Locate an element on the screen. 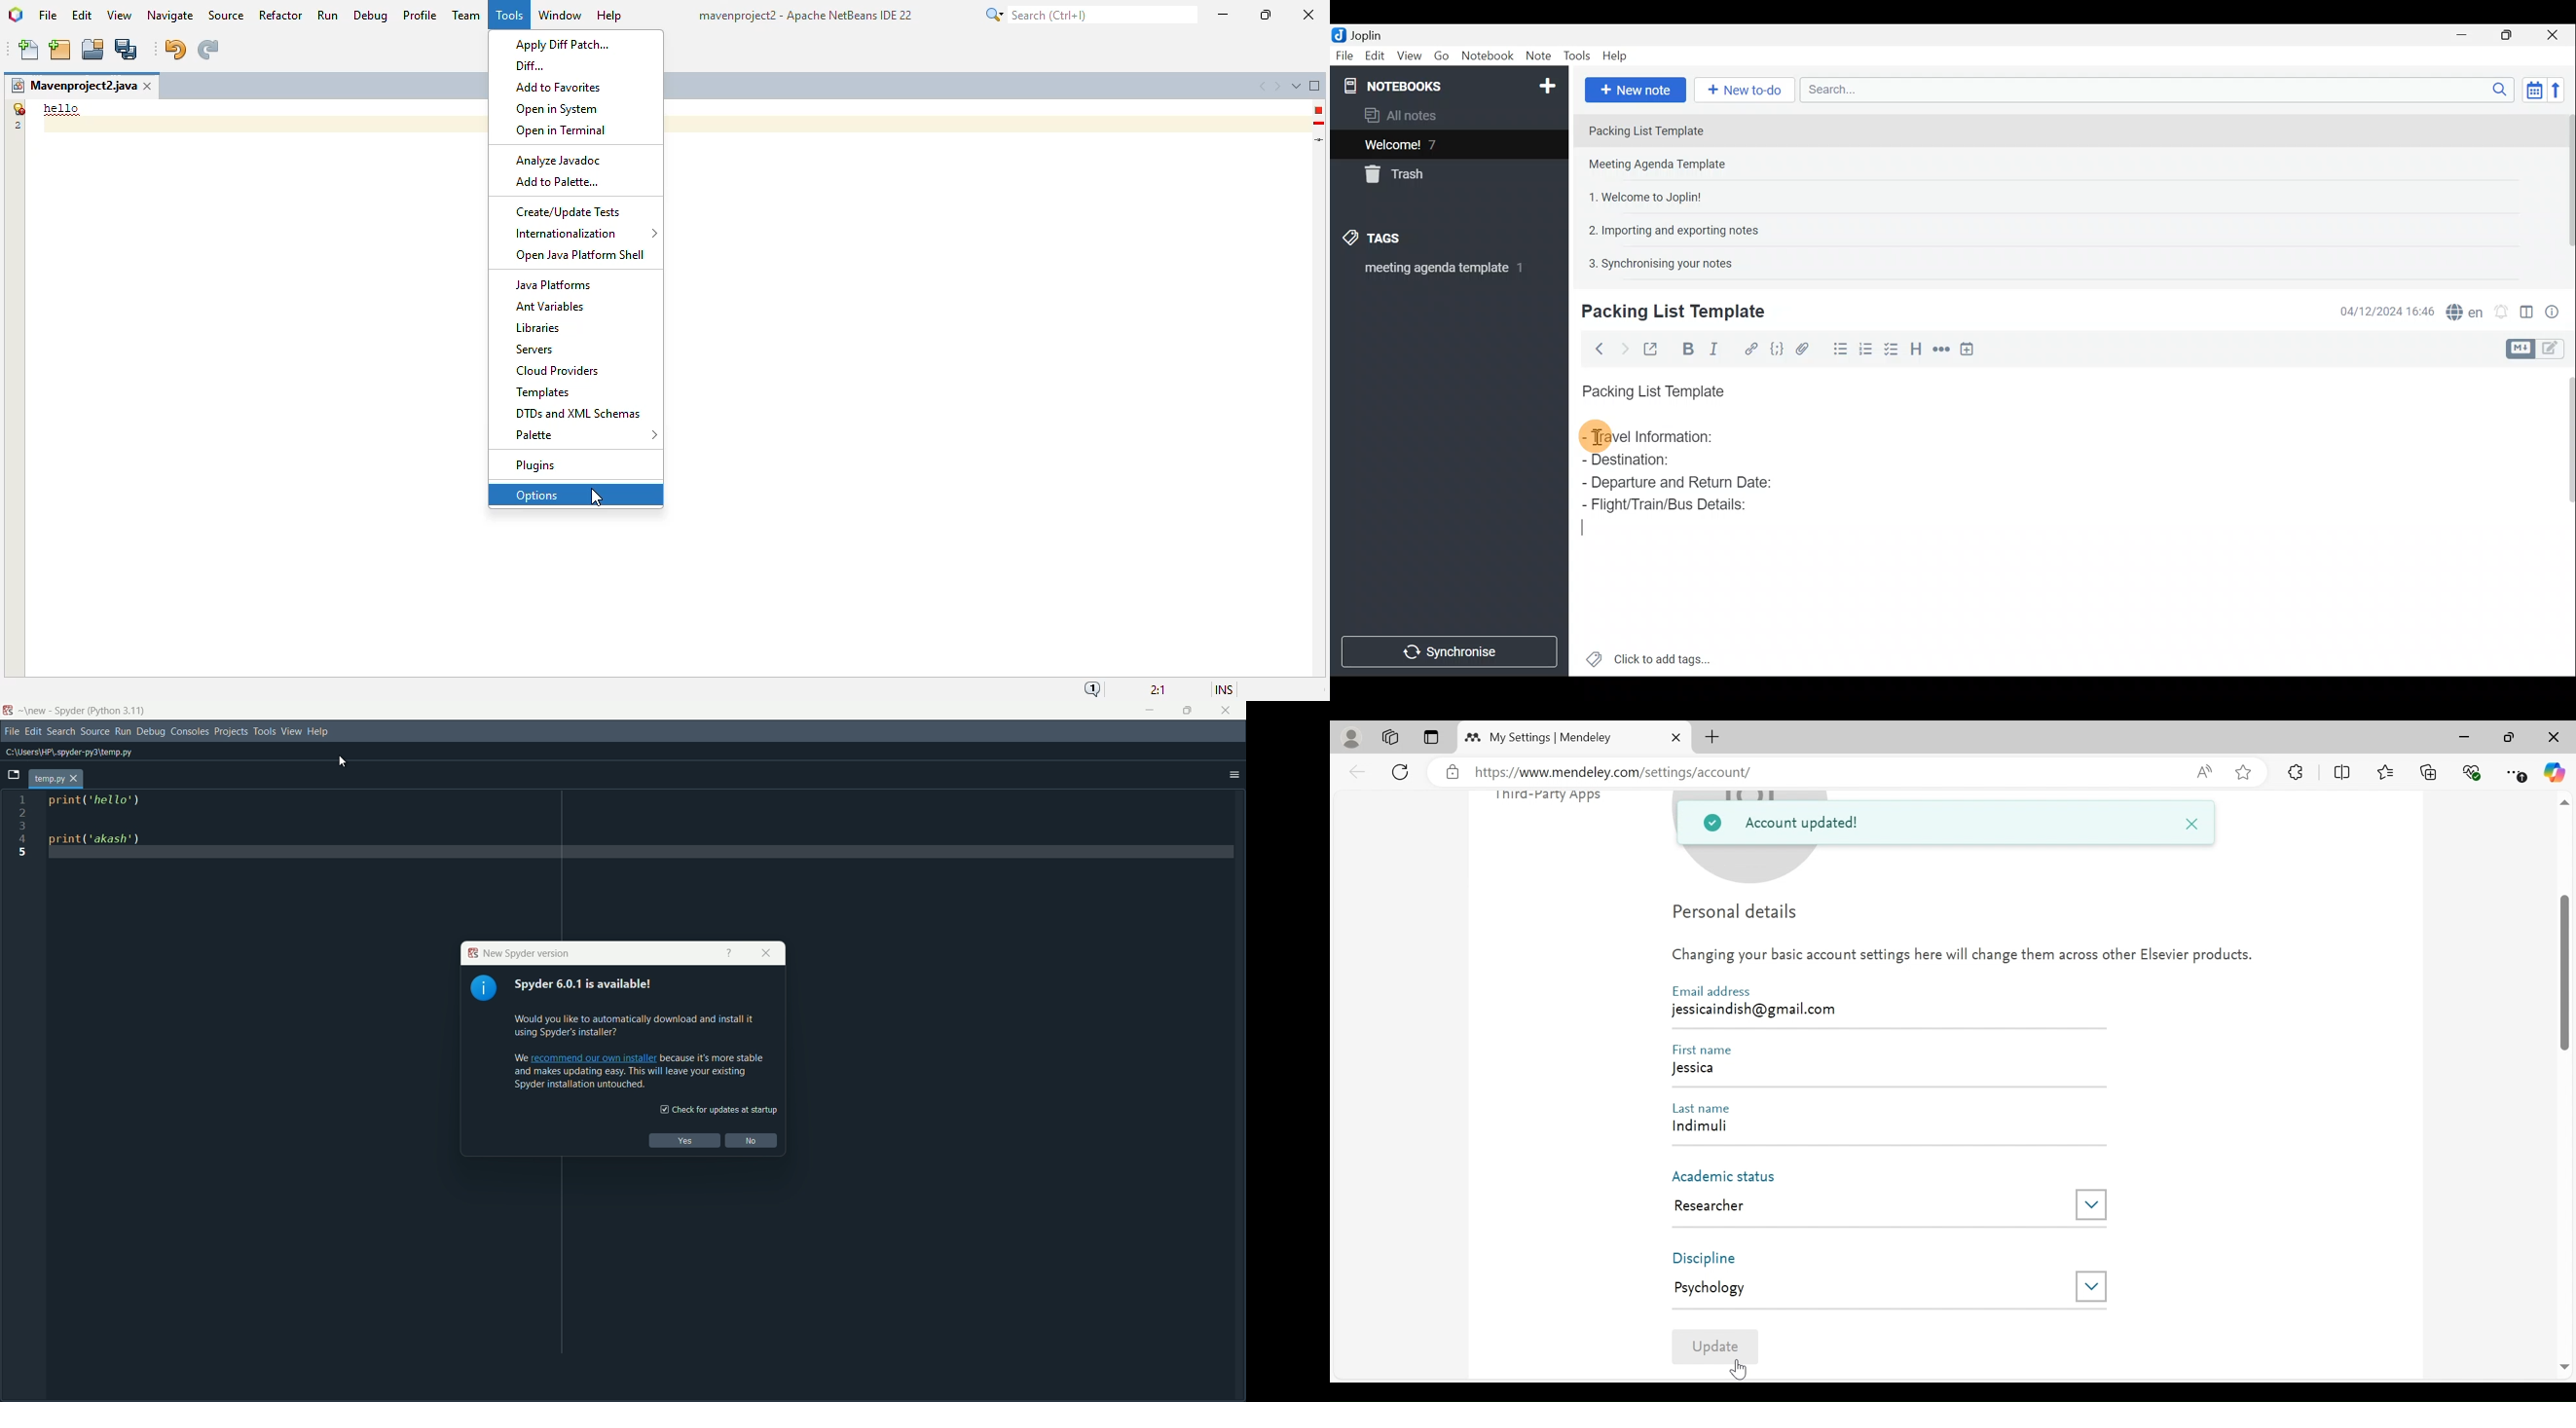 The width and height of the screenshot is (2576, 1428). meeting agenda template is located at coordinates (1441, 272).